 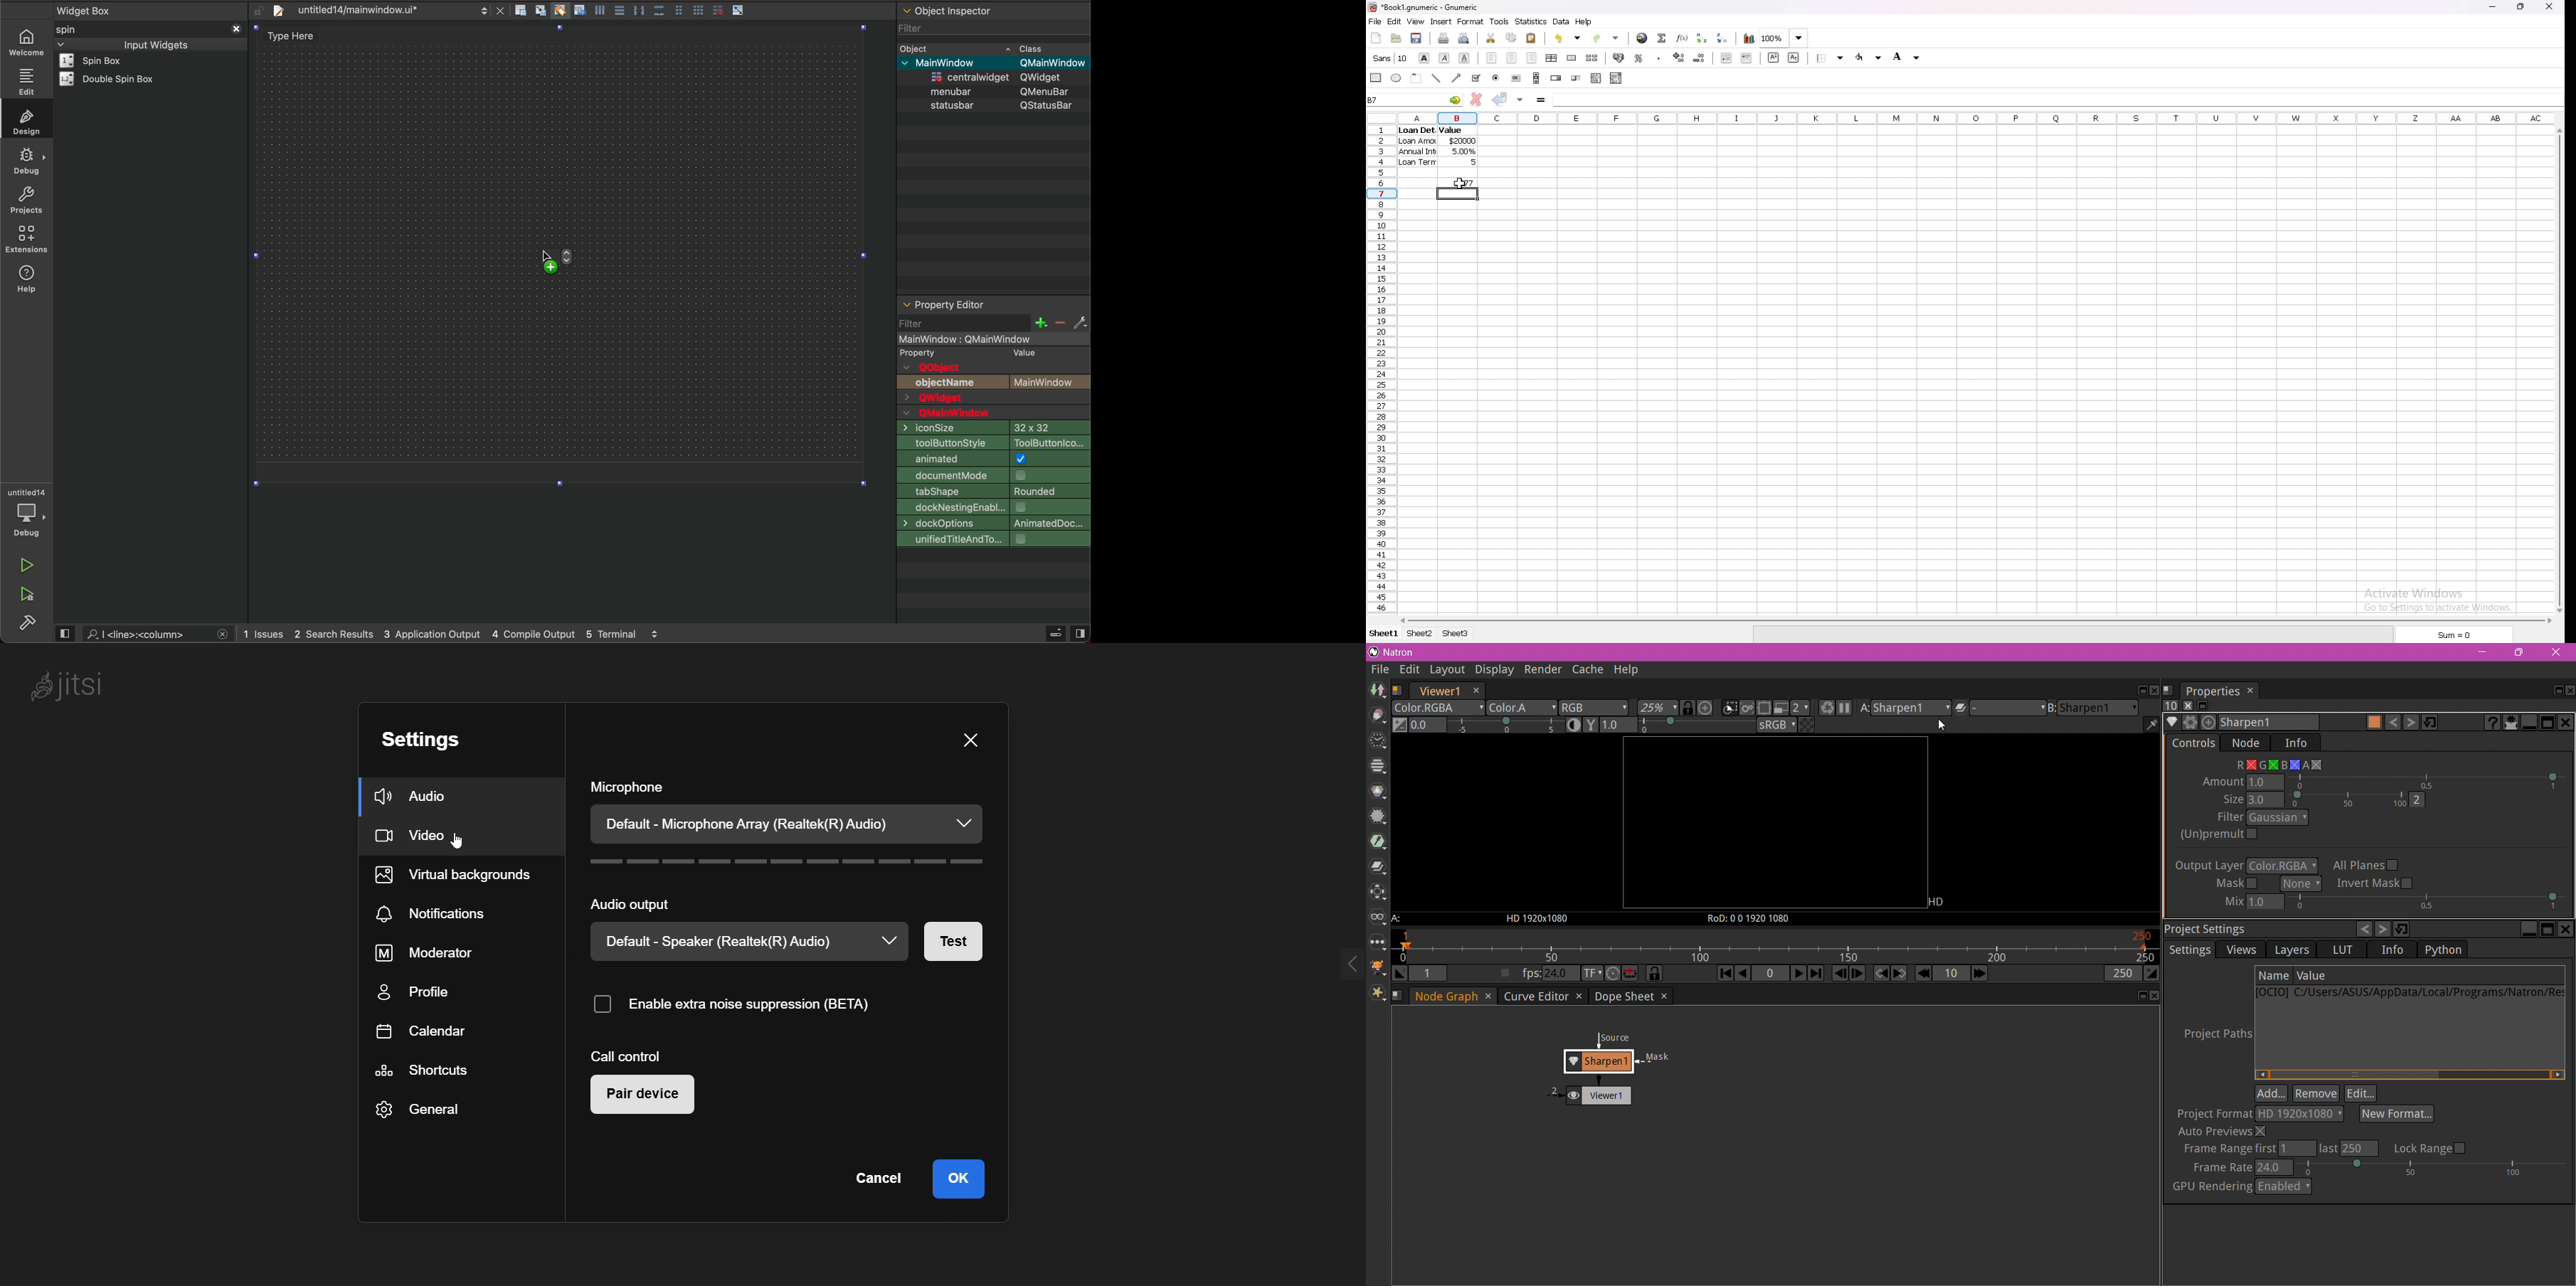 What do you see at coordinates (1979, 975) in the screenshot?
I see `Next Increment` at bounding box center [1979, 975].